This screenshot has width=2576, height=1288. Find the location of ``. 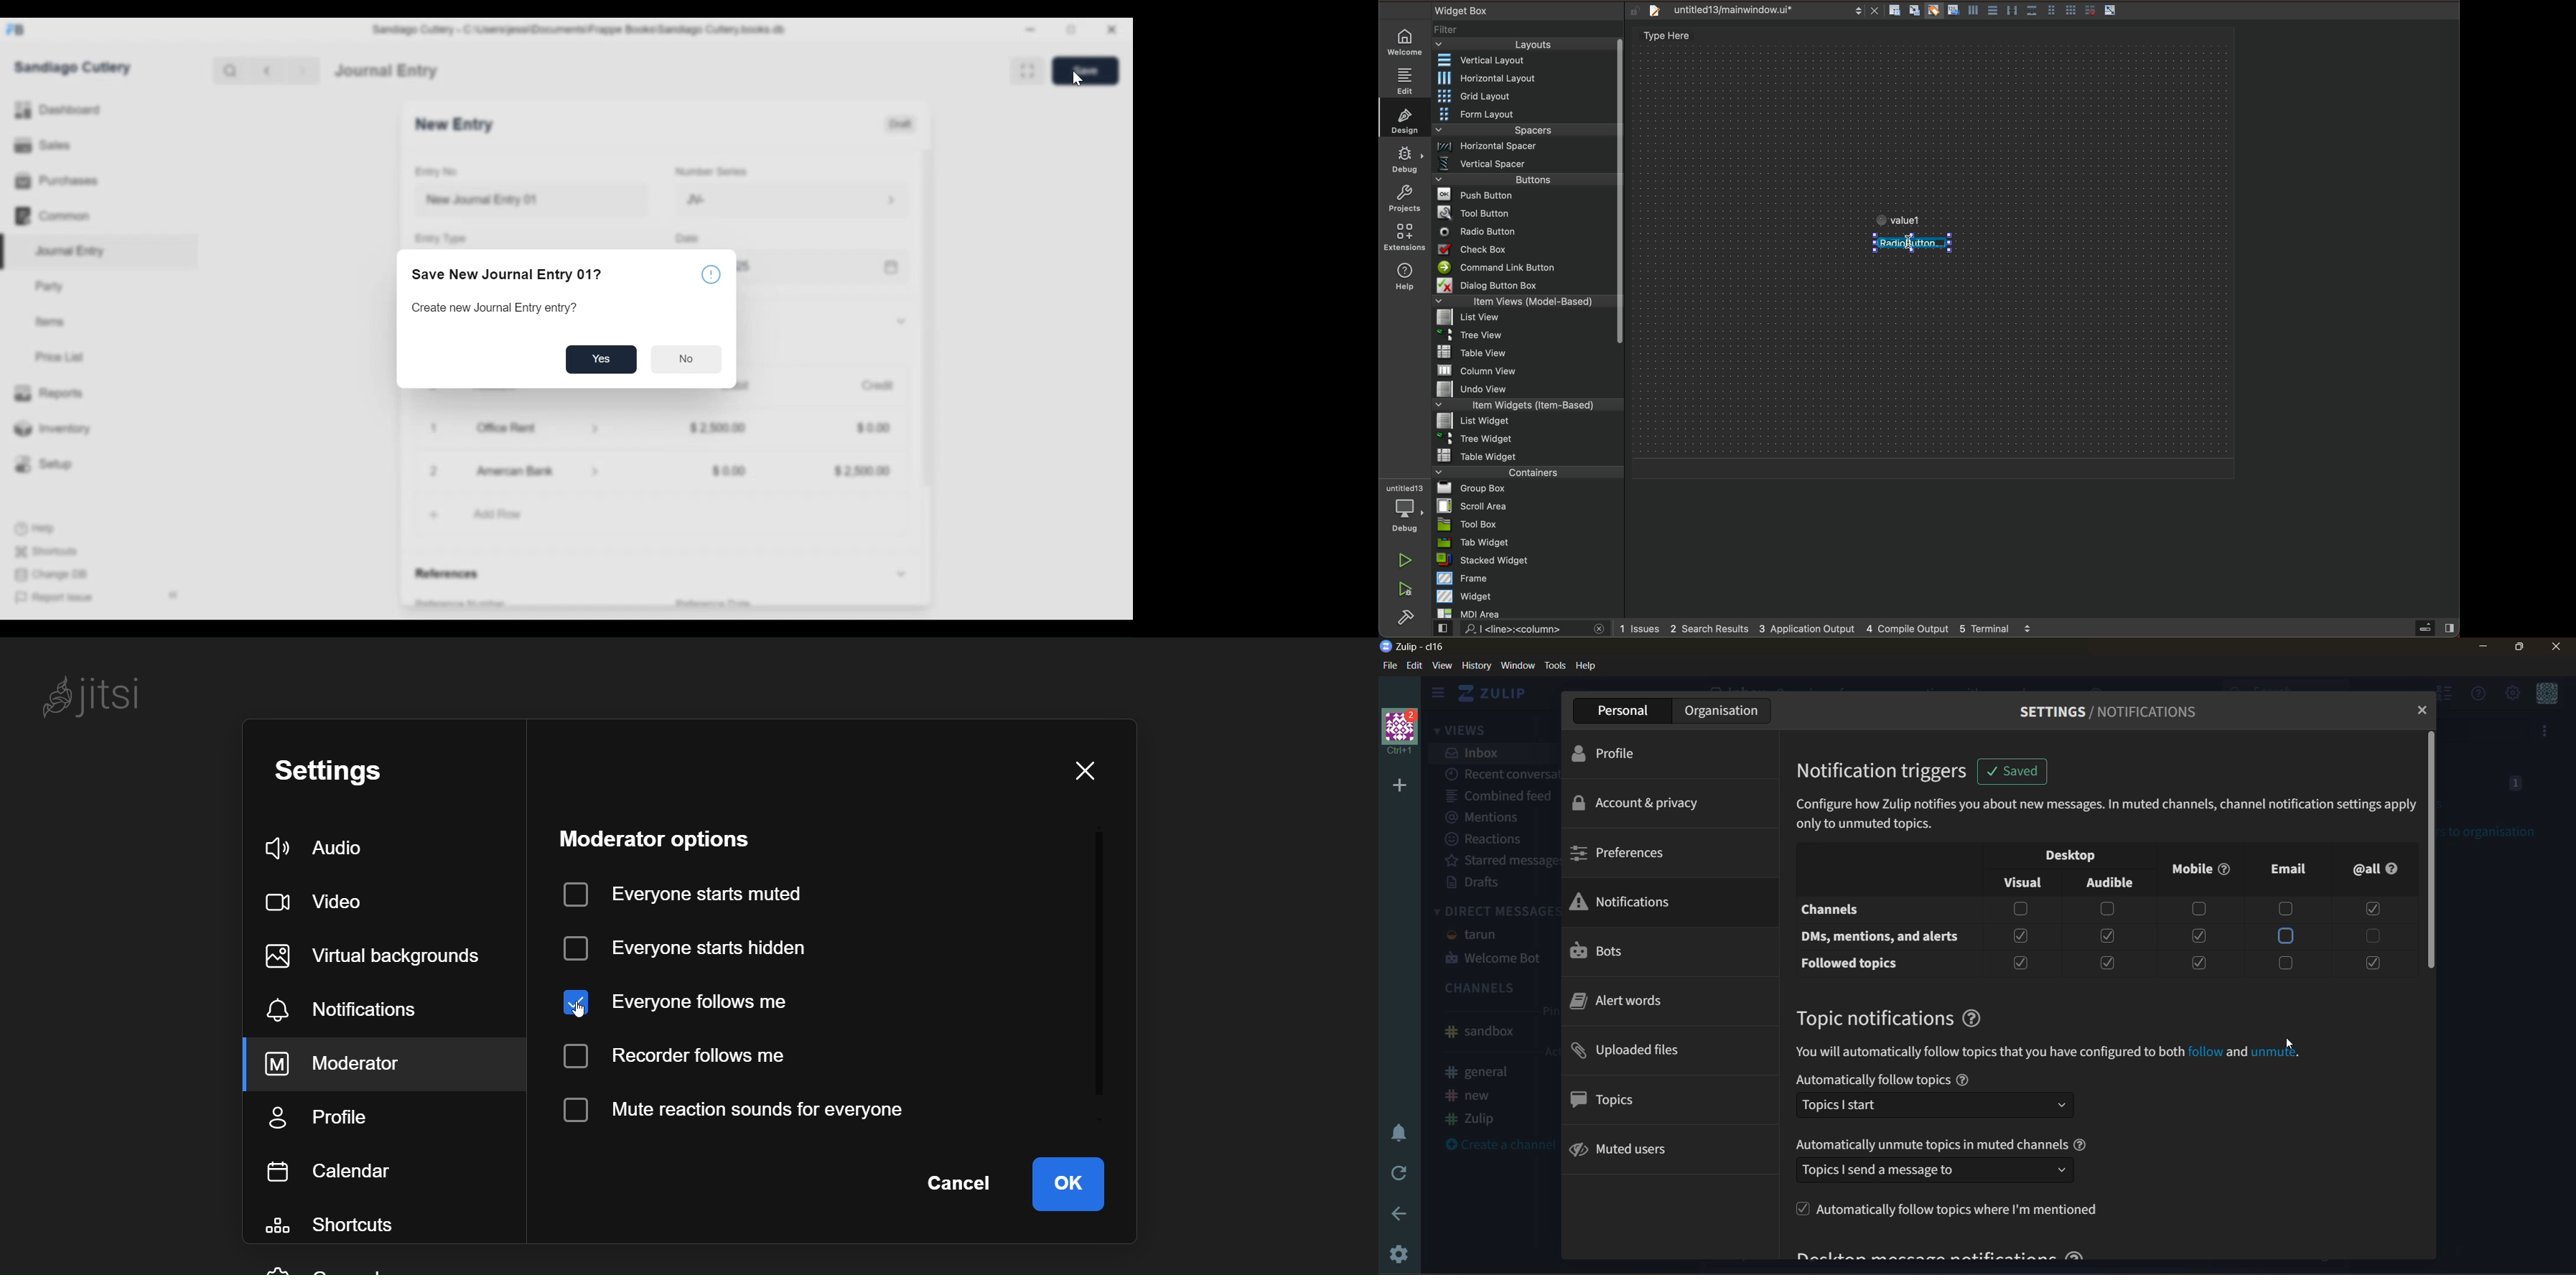

 is located at coordinates (1523, 338).